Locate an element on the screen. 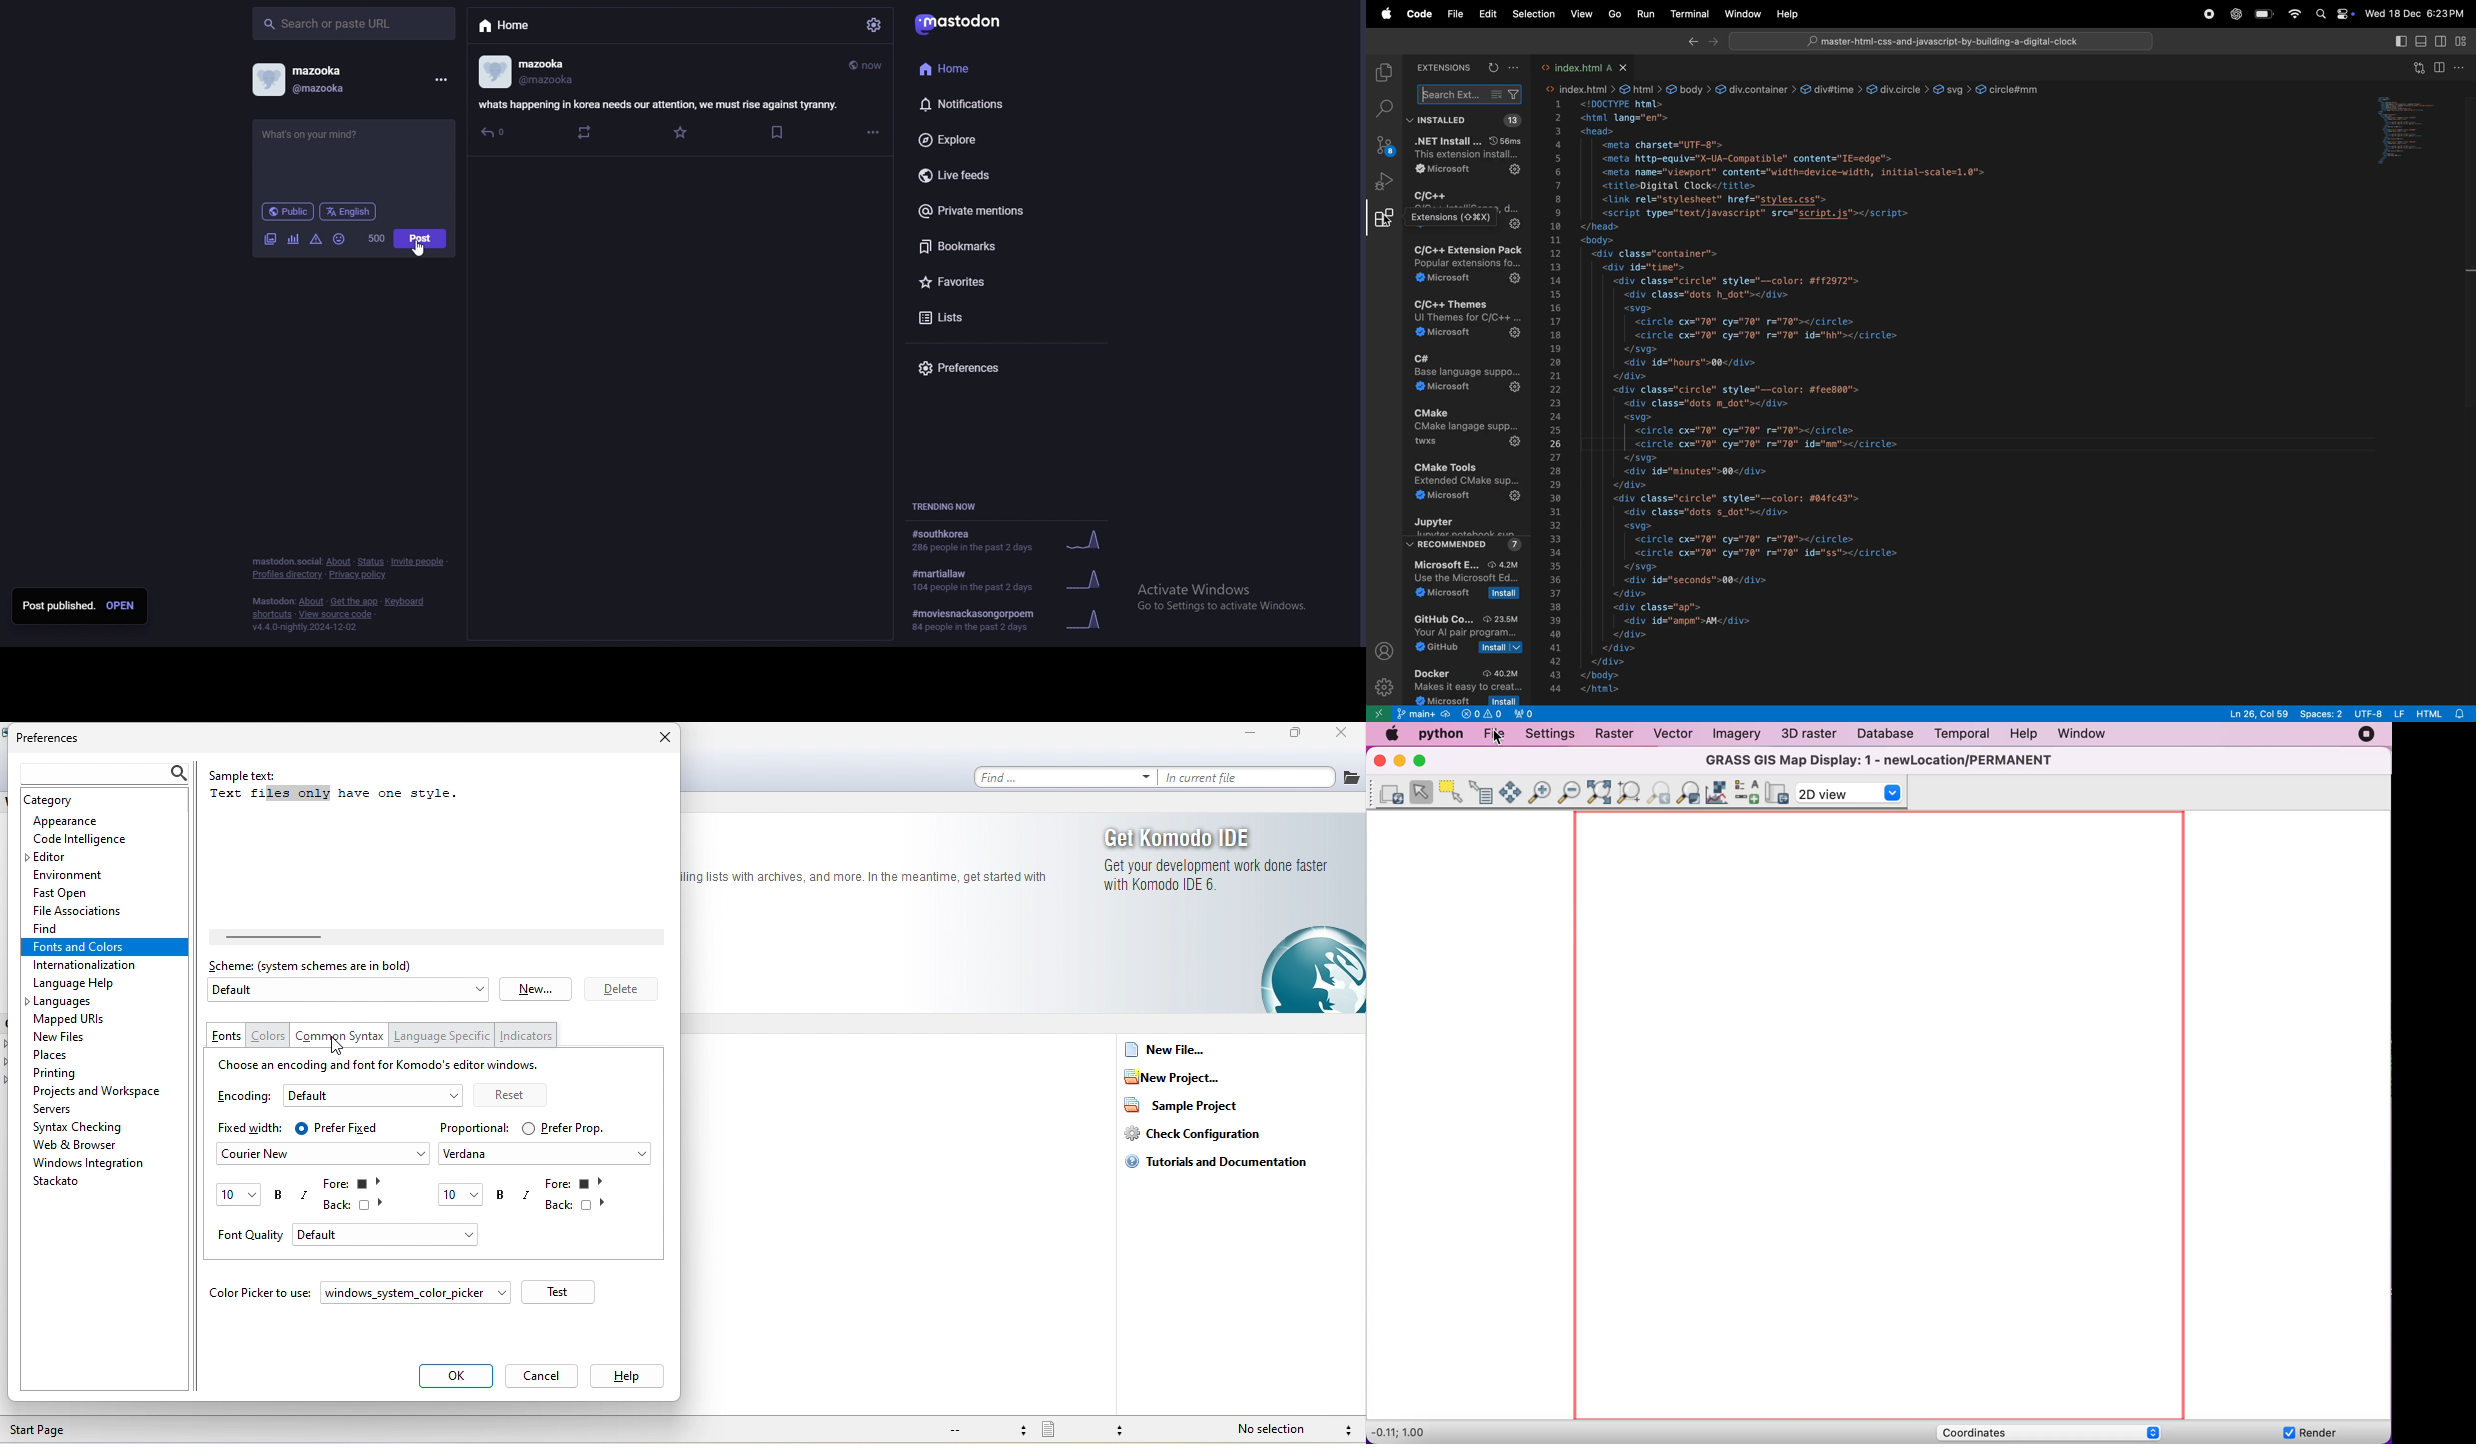 This screenshot has height=1456, width=2492. spaces 2 is located at coordinates (2319, 713).